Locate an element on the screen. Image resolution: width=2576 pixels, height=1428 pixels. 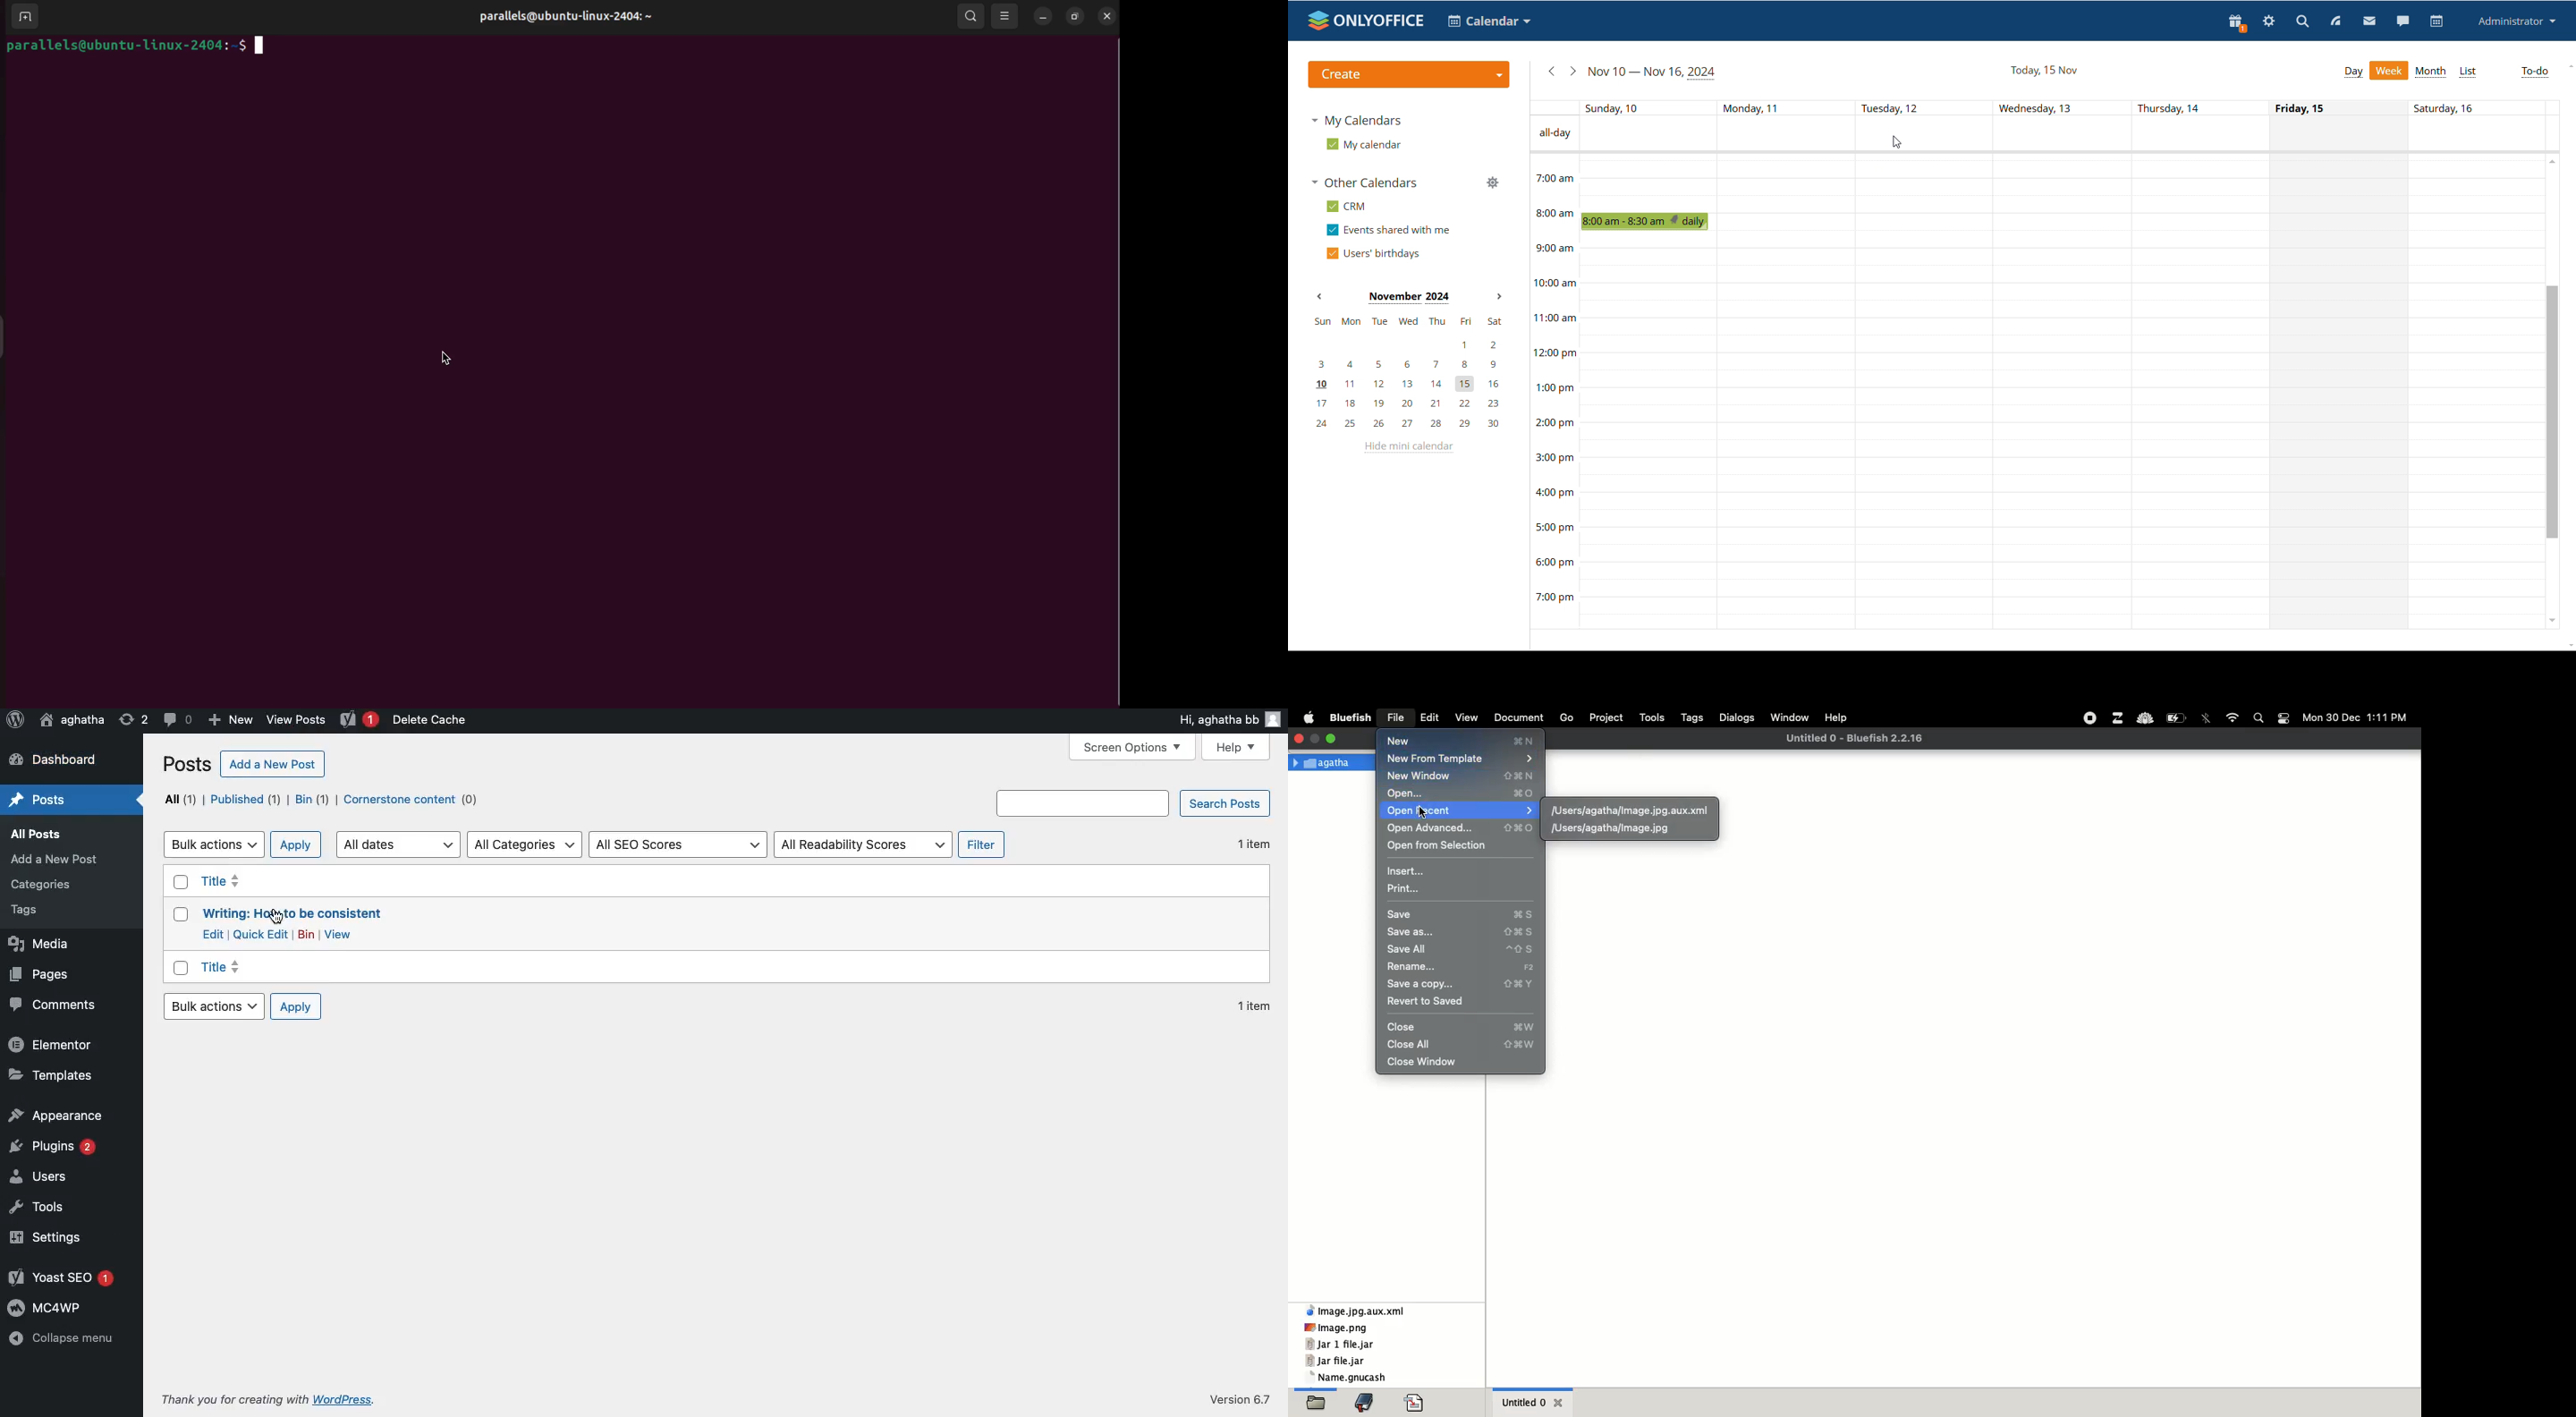
All (1) is located at coordinates (178, 801).